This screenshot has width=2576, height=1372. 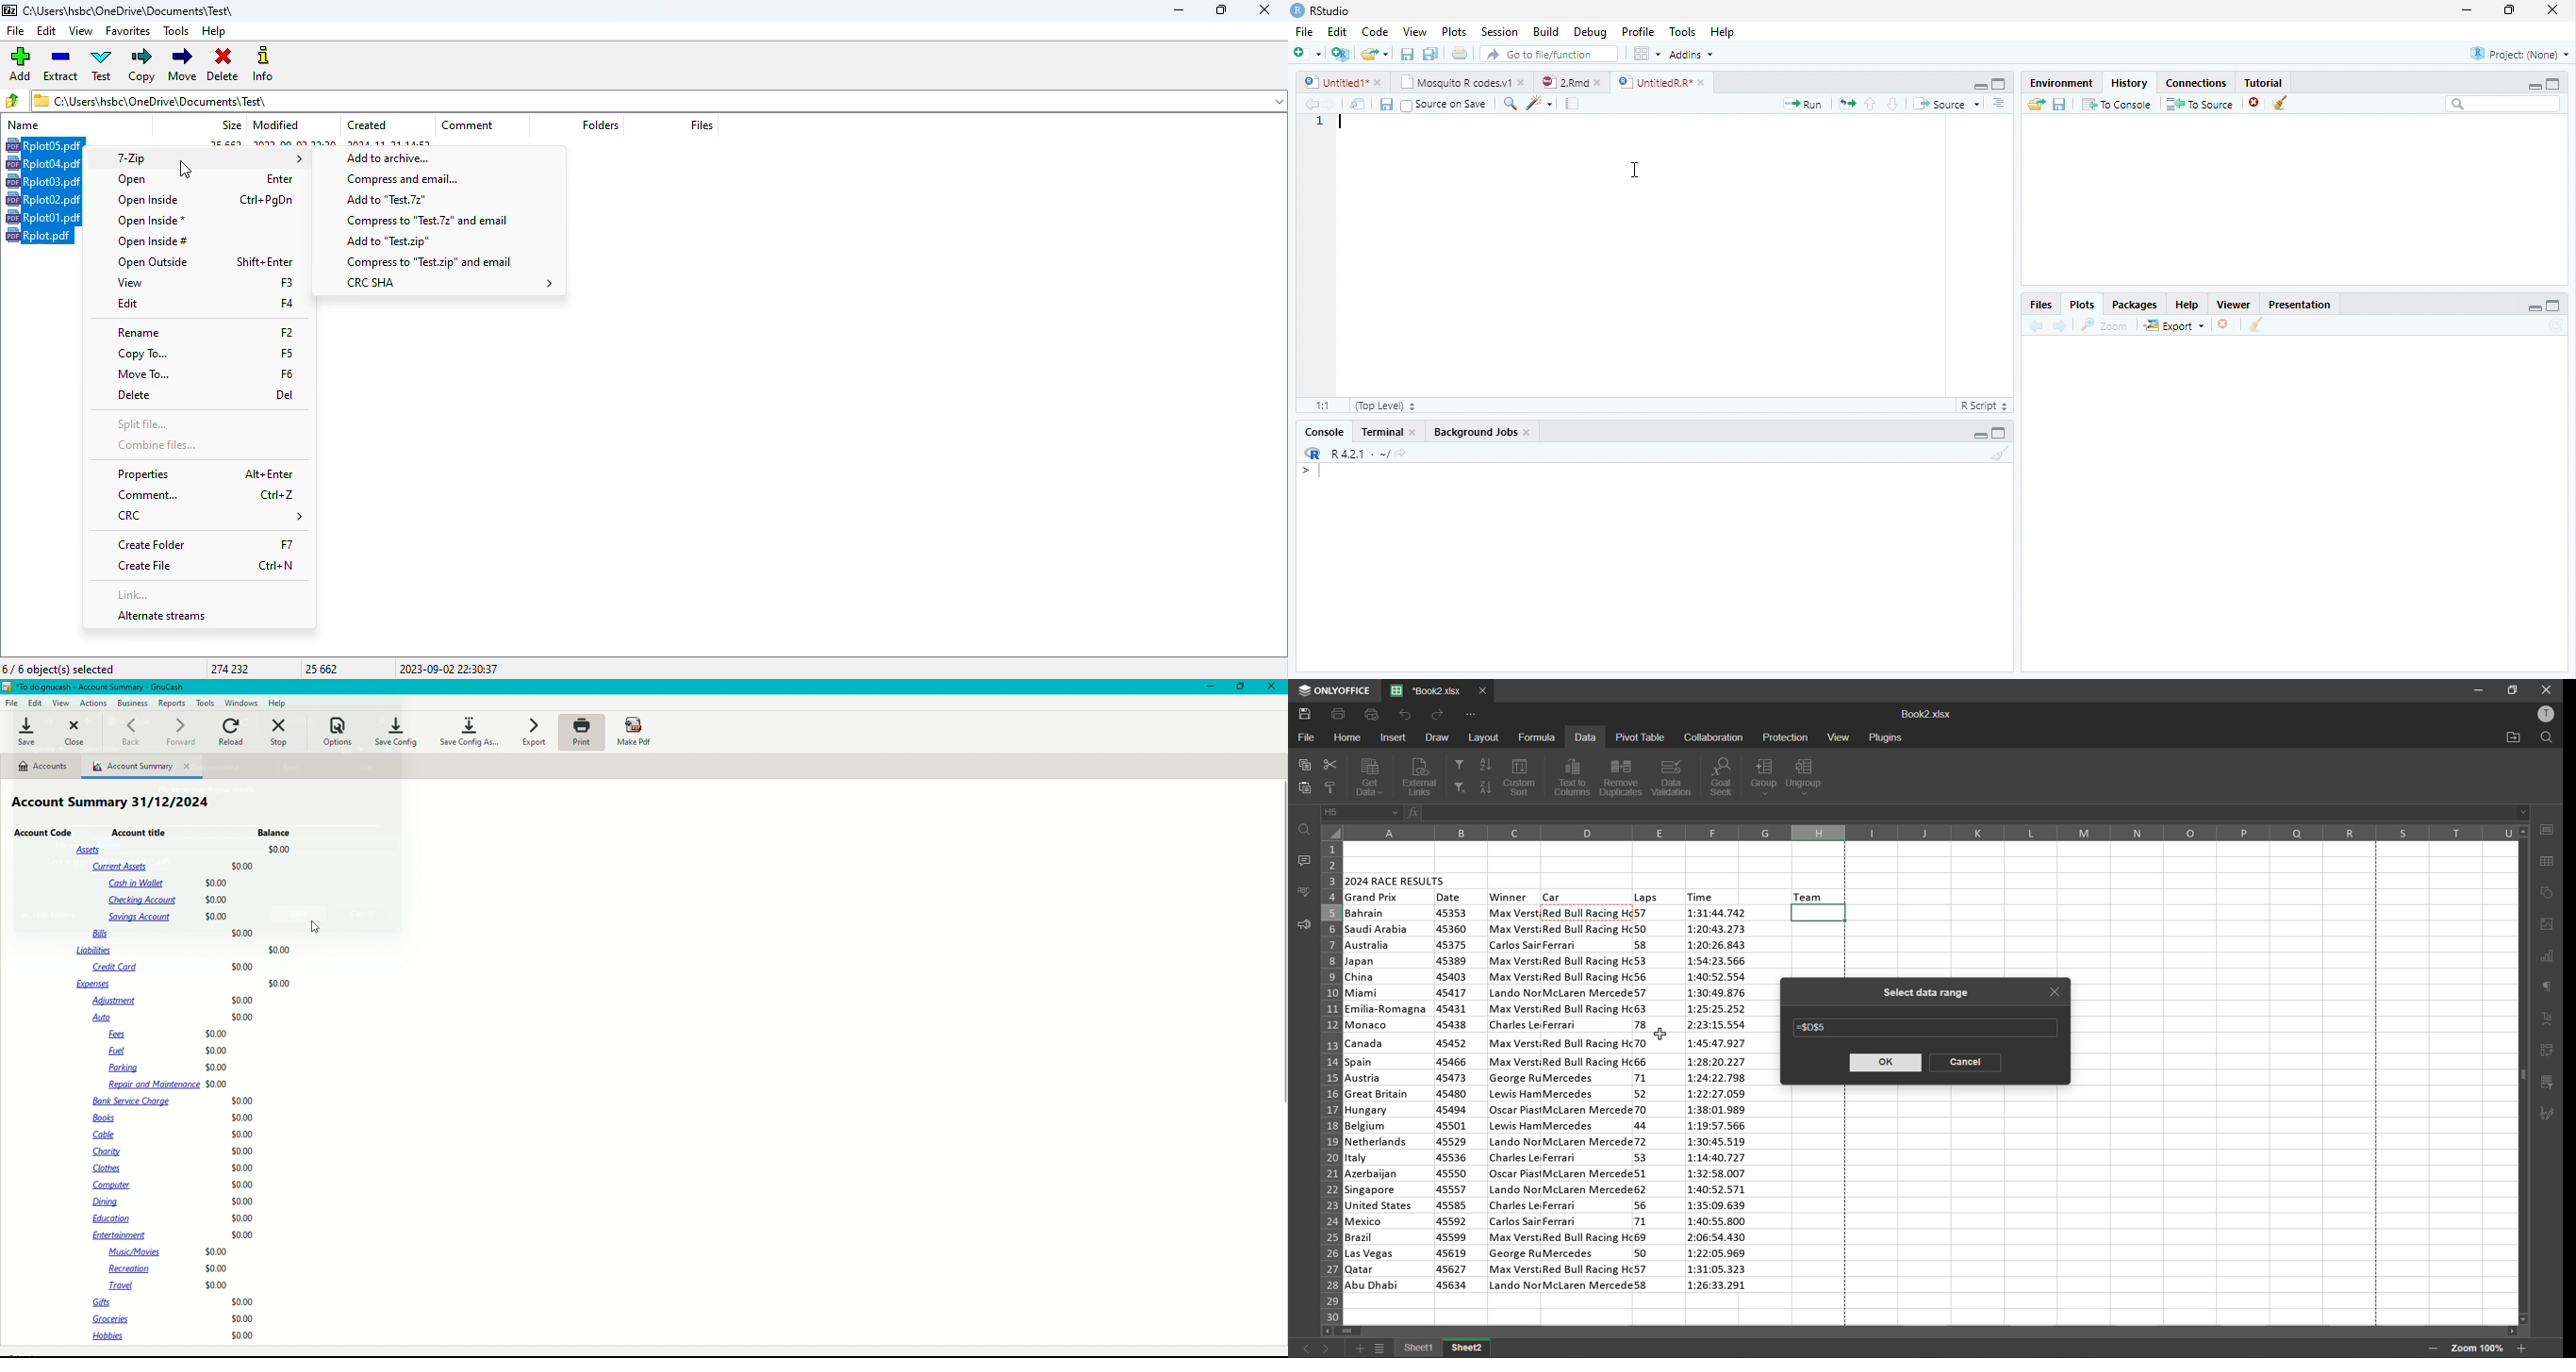 I want to click on R Script, so click(x=1985, y=406).